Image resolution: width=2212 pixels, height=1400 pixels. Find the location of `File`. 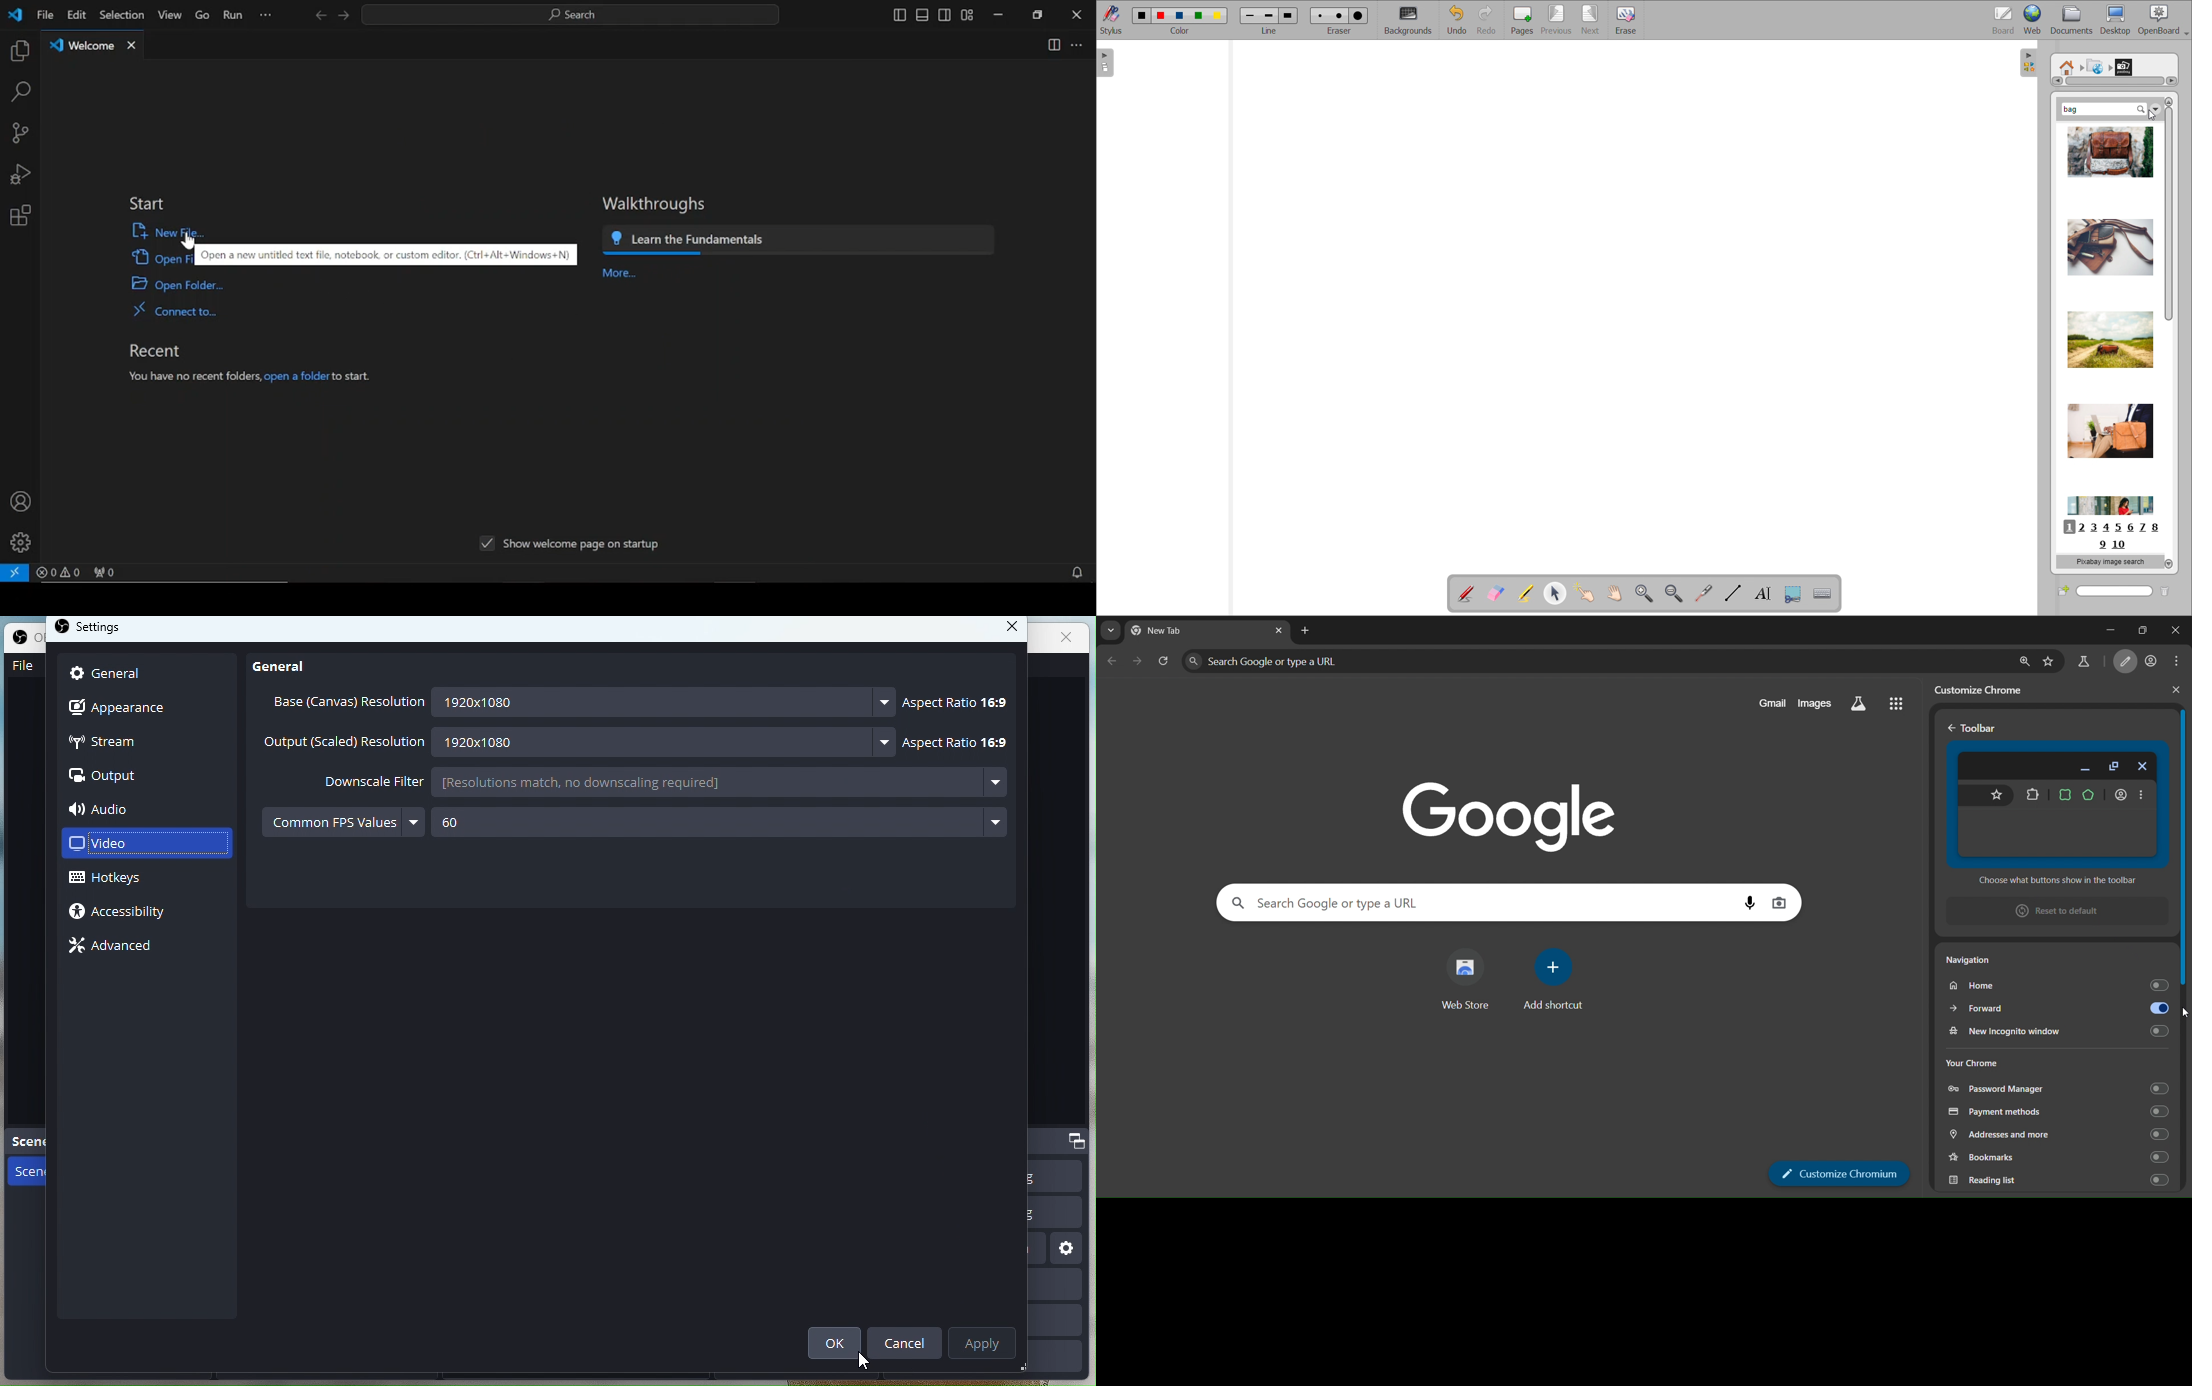

File is located at coordinates (22, 670).